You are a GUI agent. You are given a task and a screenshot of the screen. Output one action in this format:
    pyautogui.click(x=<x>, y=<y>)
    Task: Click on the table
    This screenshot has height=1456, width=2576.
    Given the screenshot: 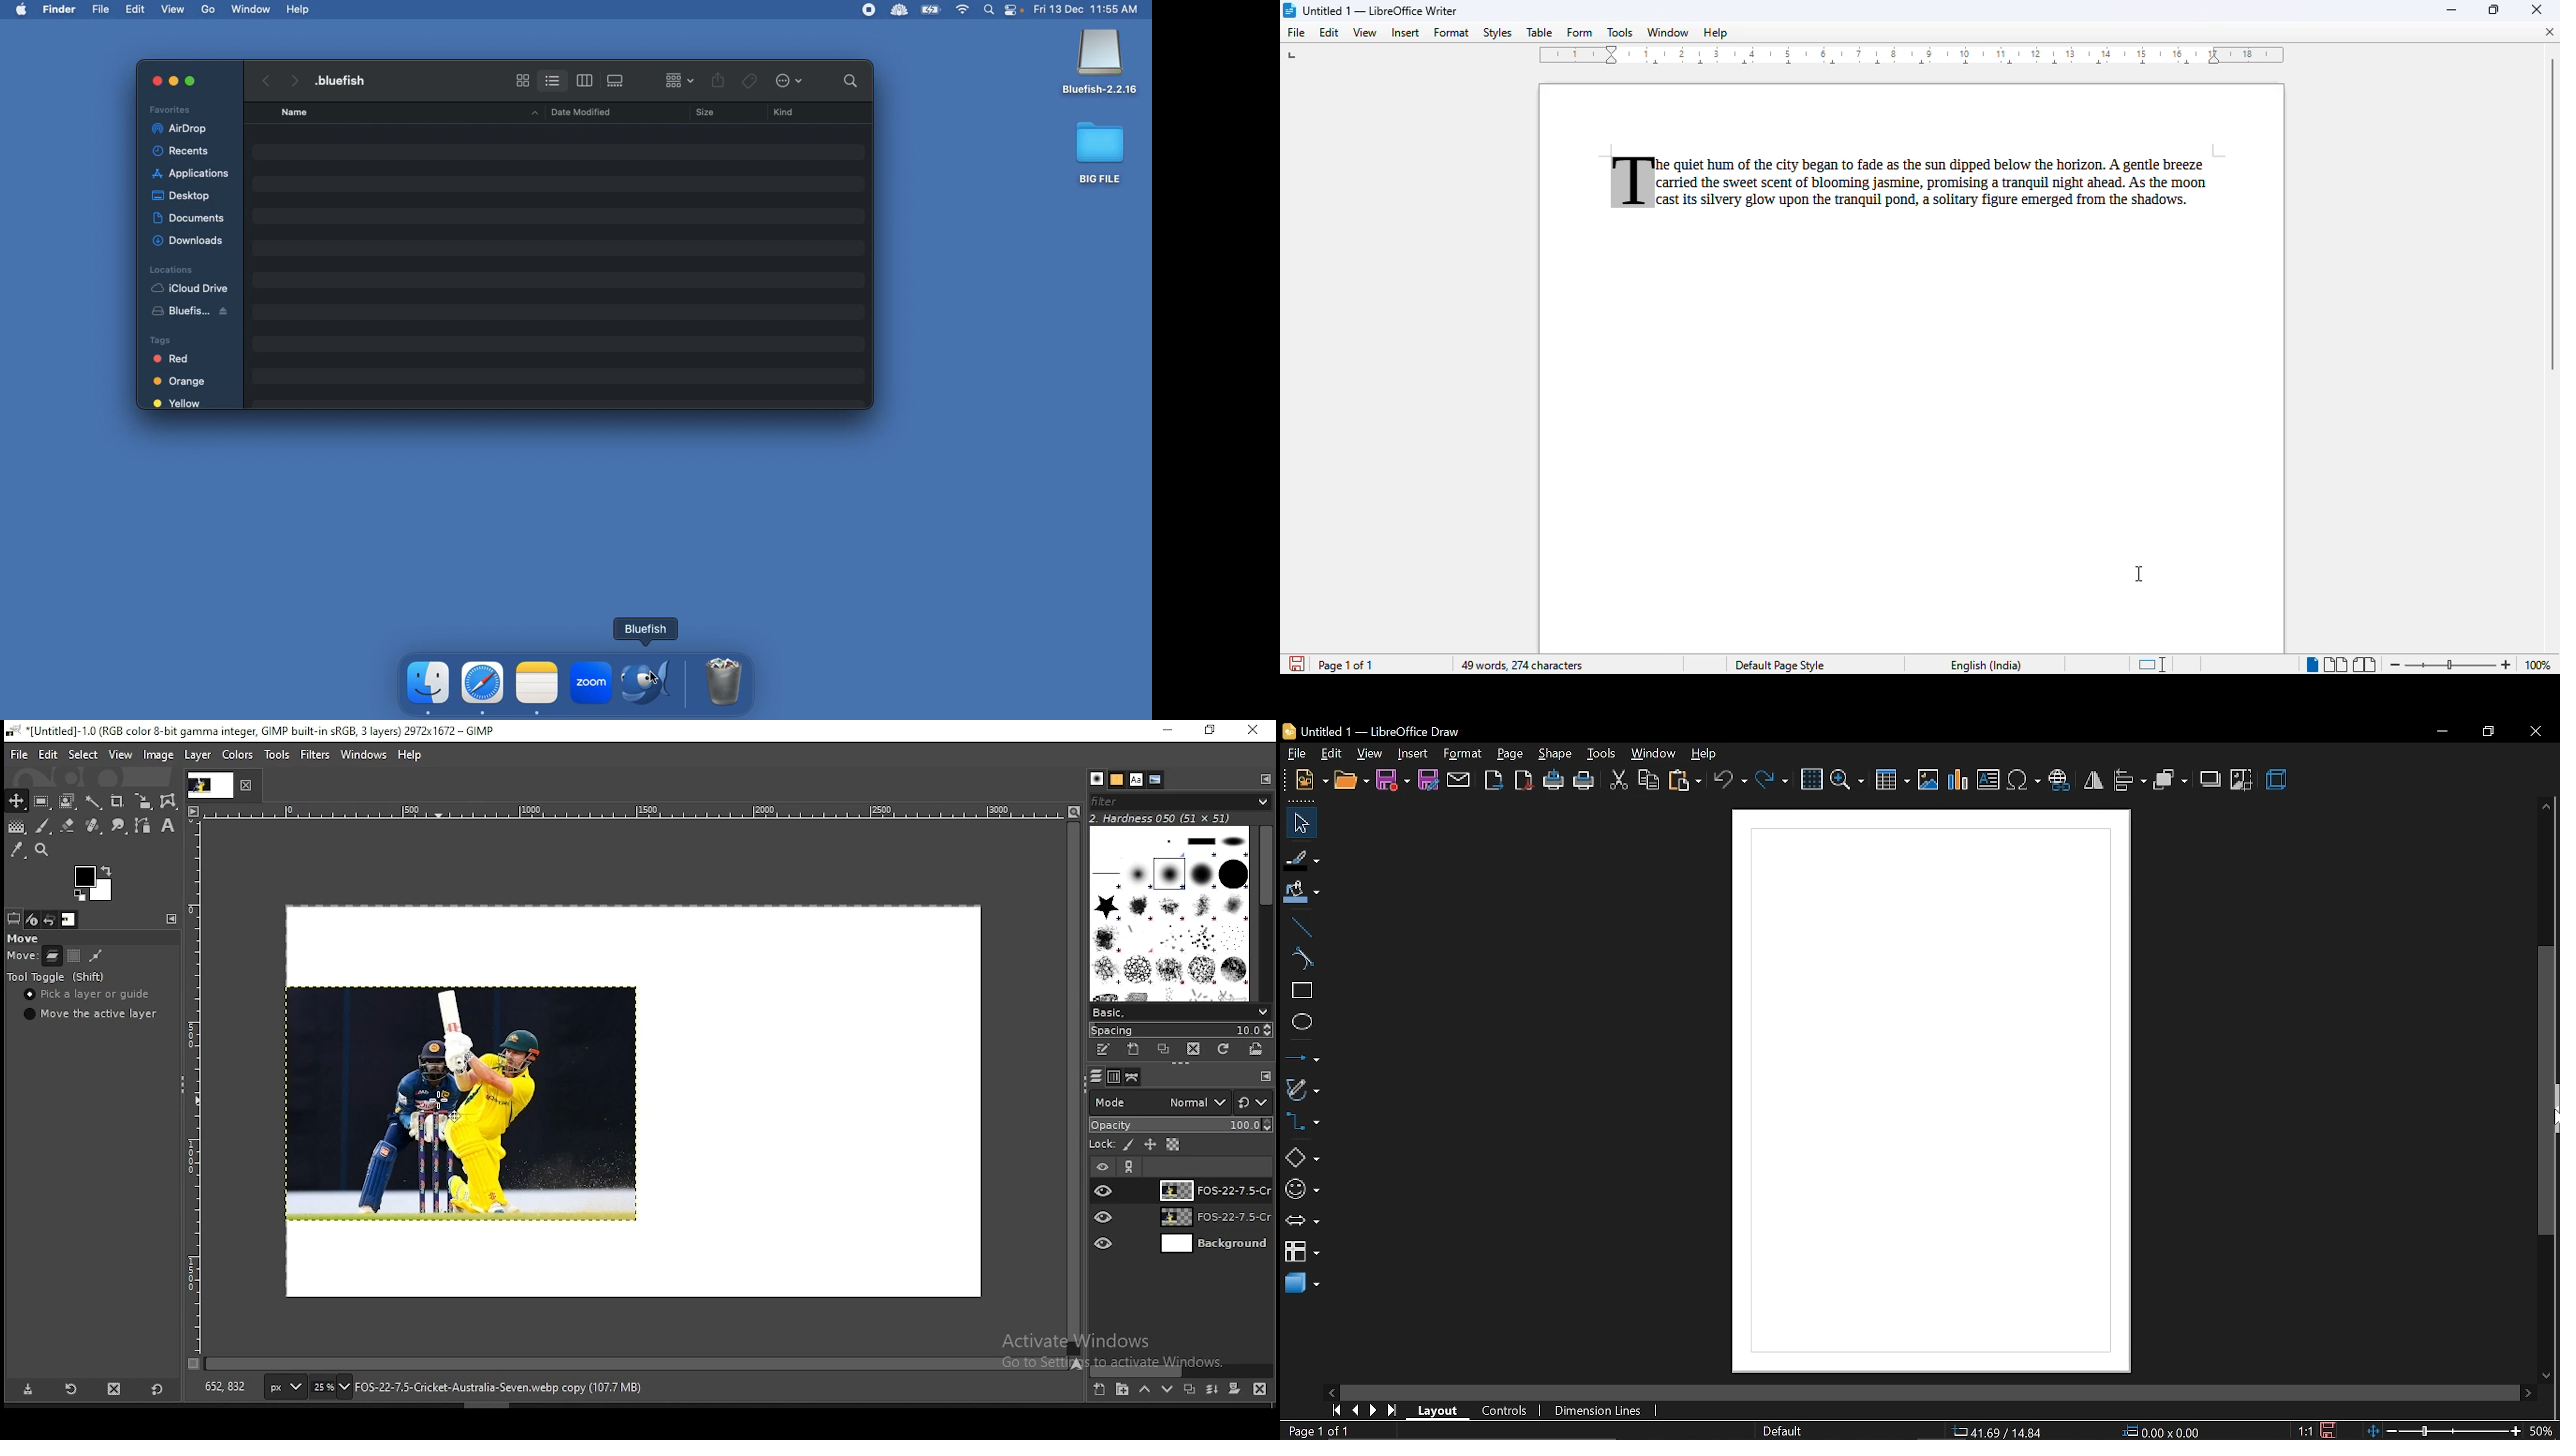 What is the action you would take?
    pyautogui.click(x=1540, y=32)
    